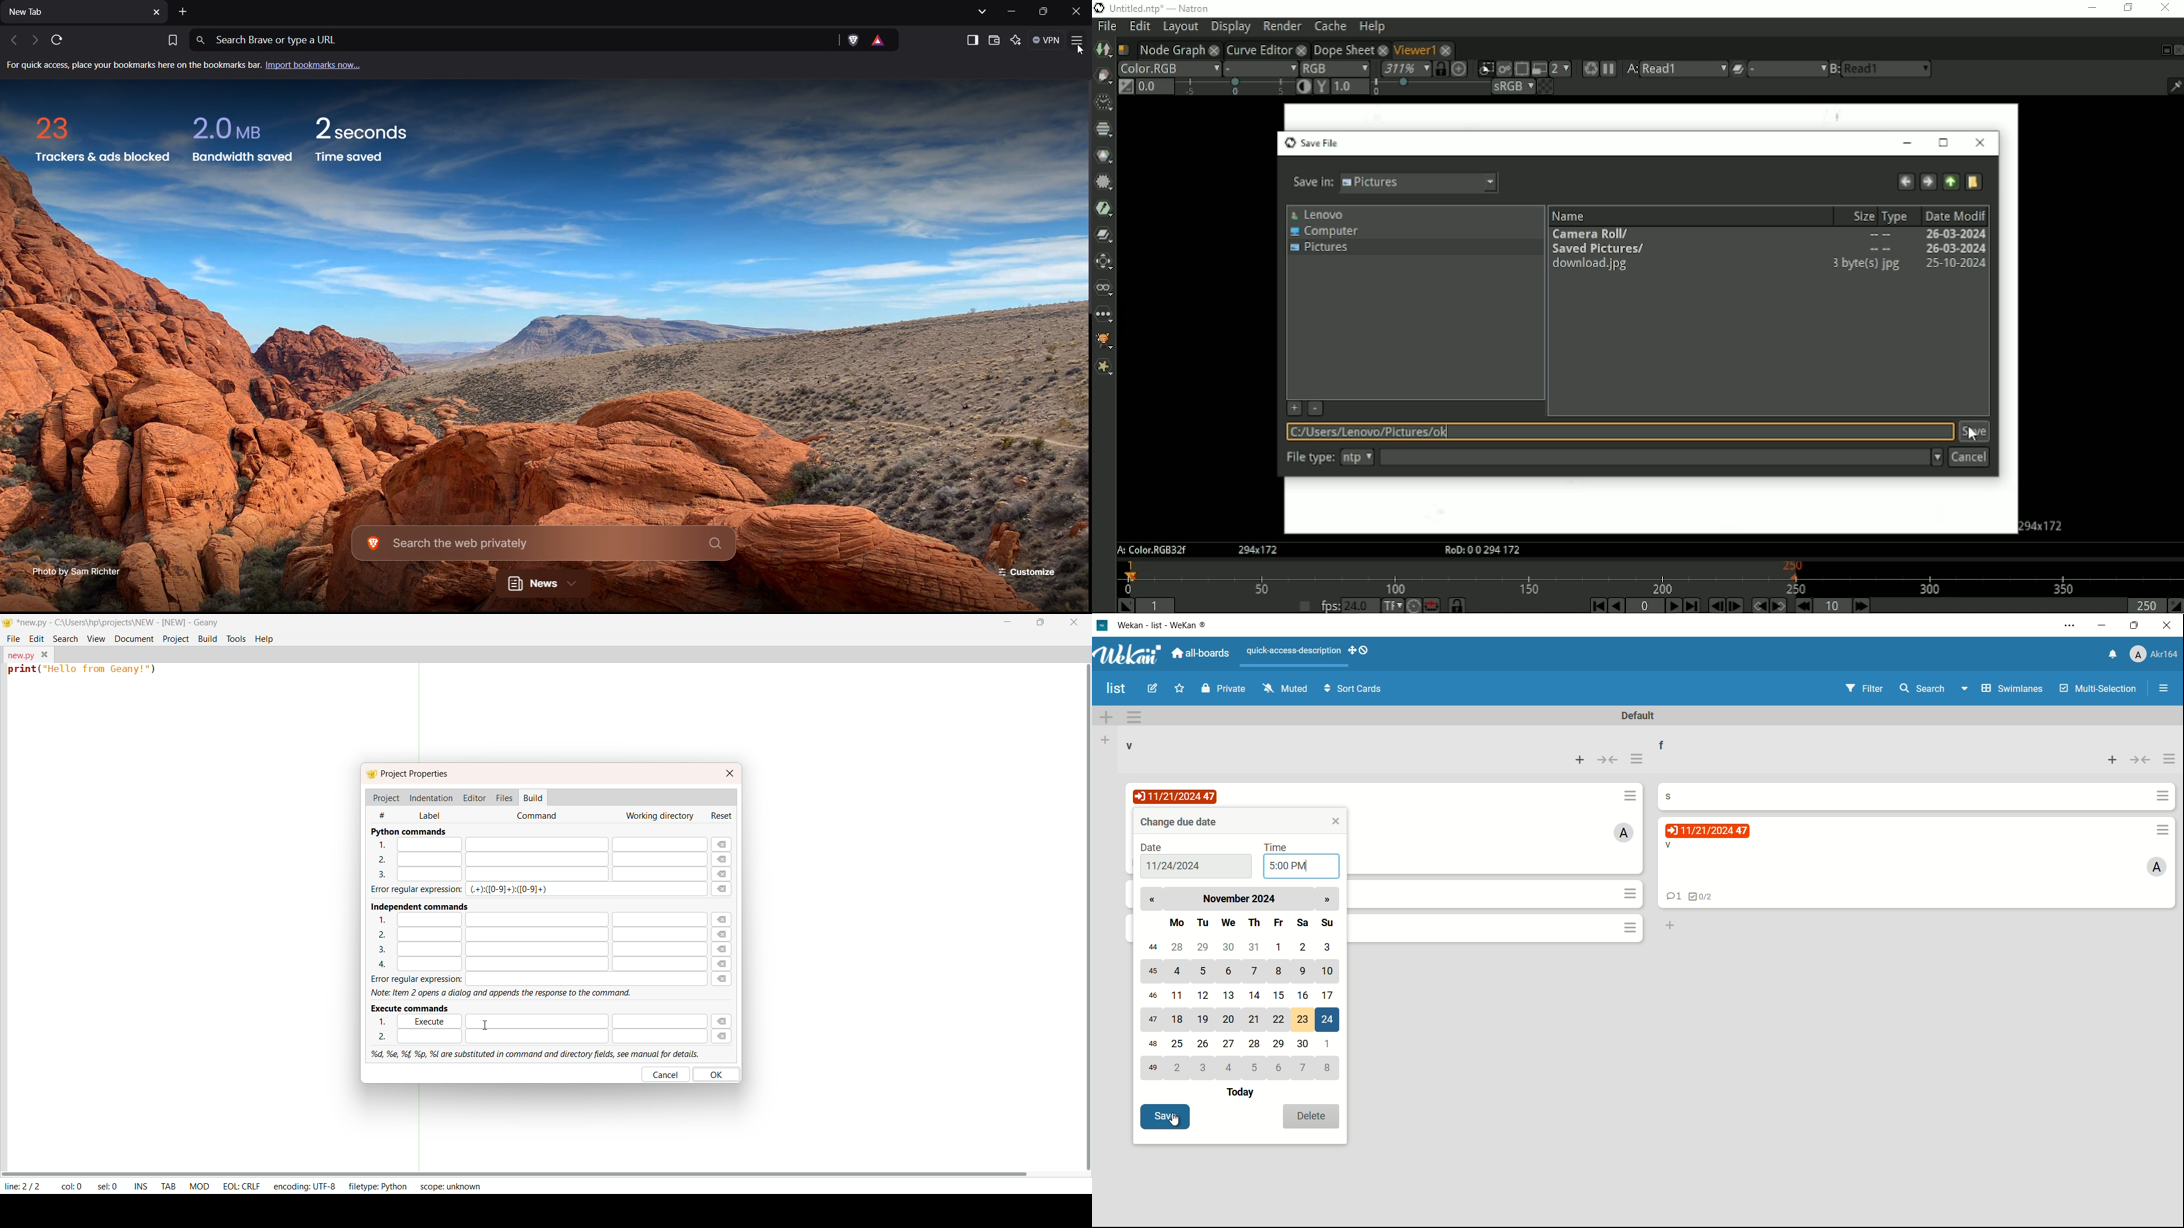 The height and width of the screenshot is (1232, 2184). Describe the element at coordinates (1152, 899) in the screenshot. I see `previous month` at that location.